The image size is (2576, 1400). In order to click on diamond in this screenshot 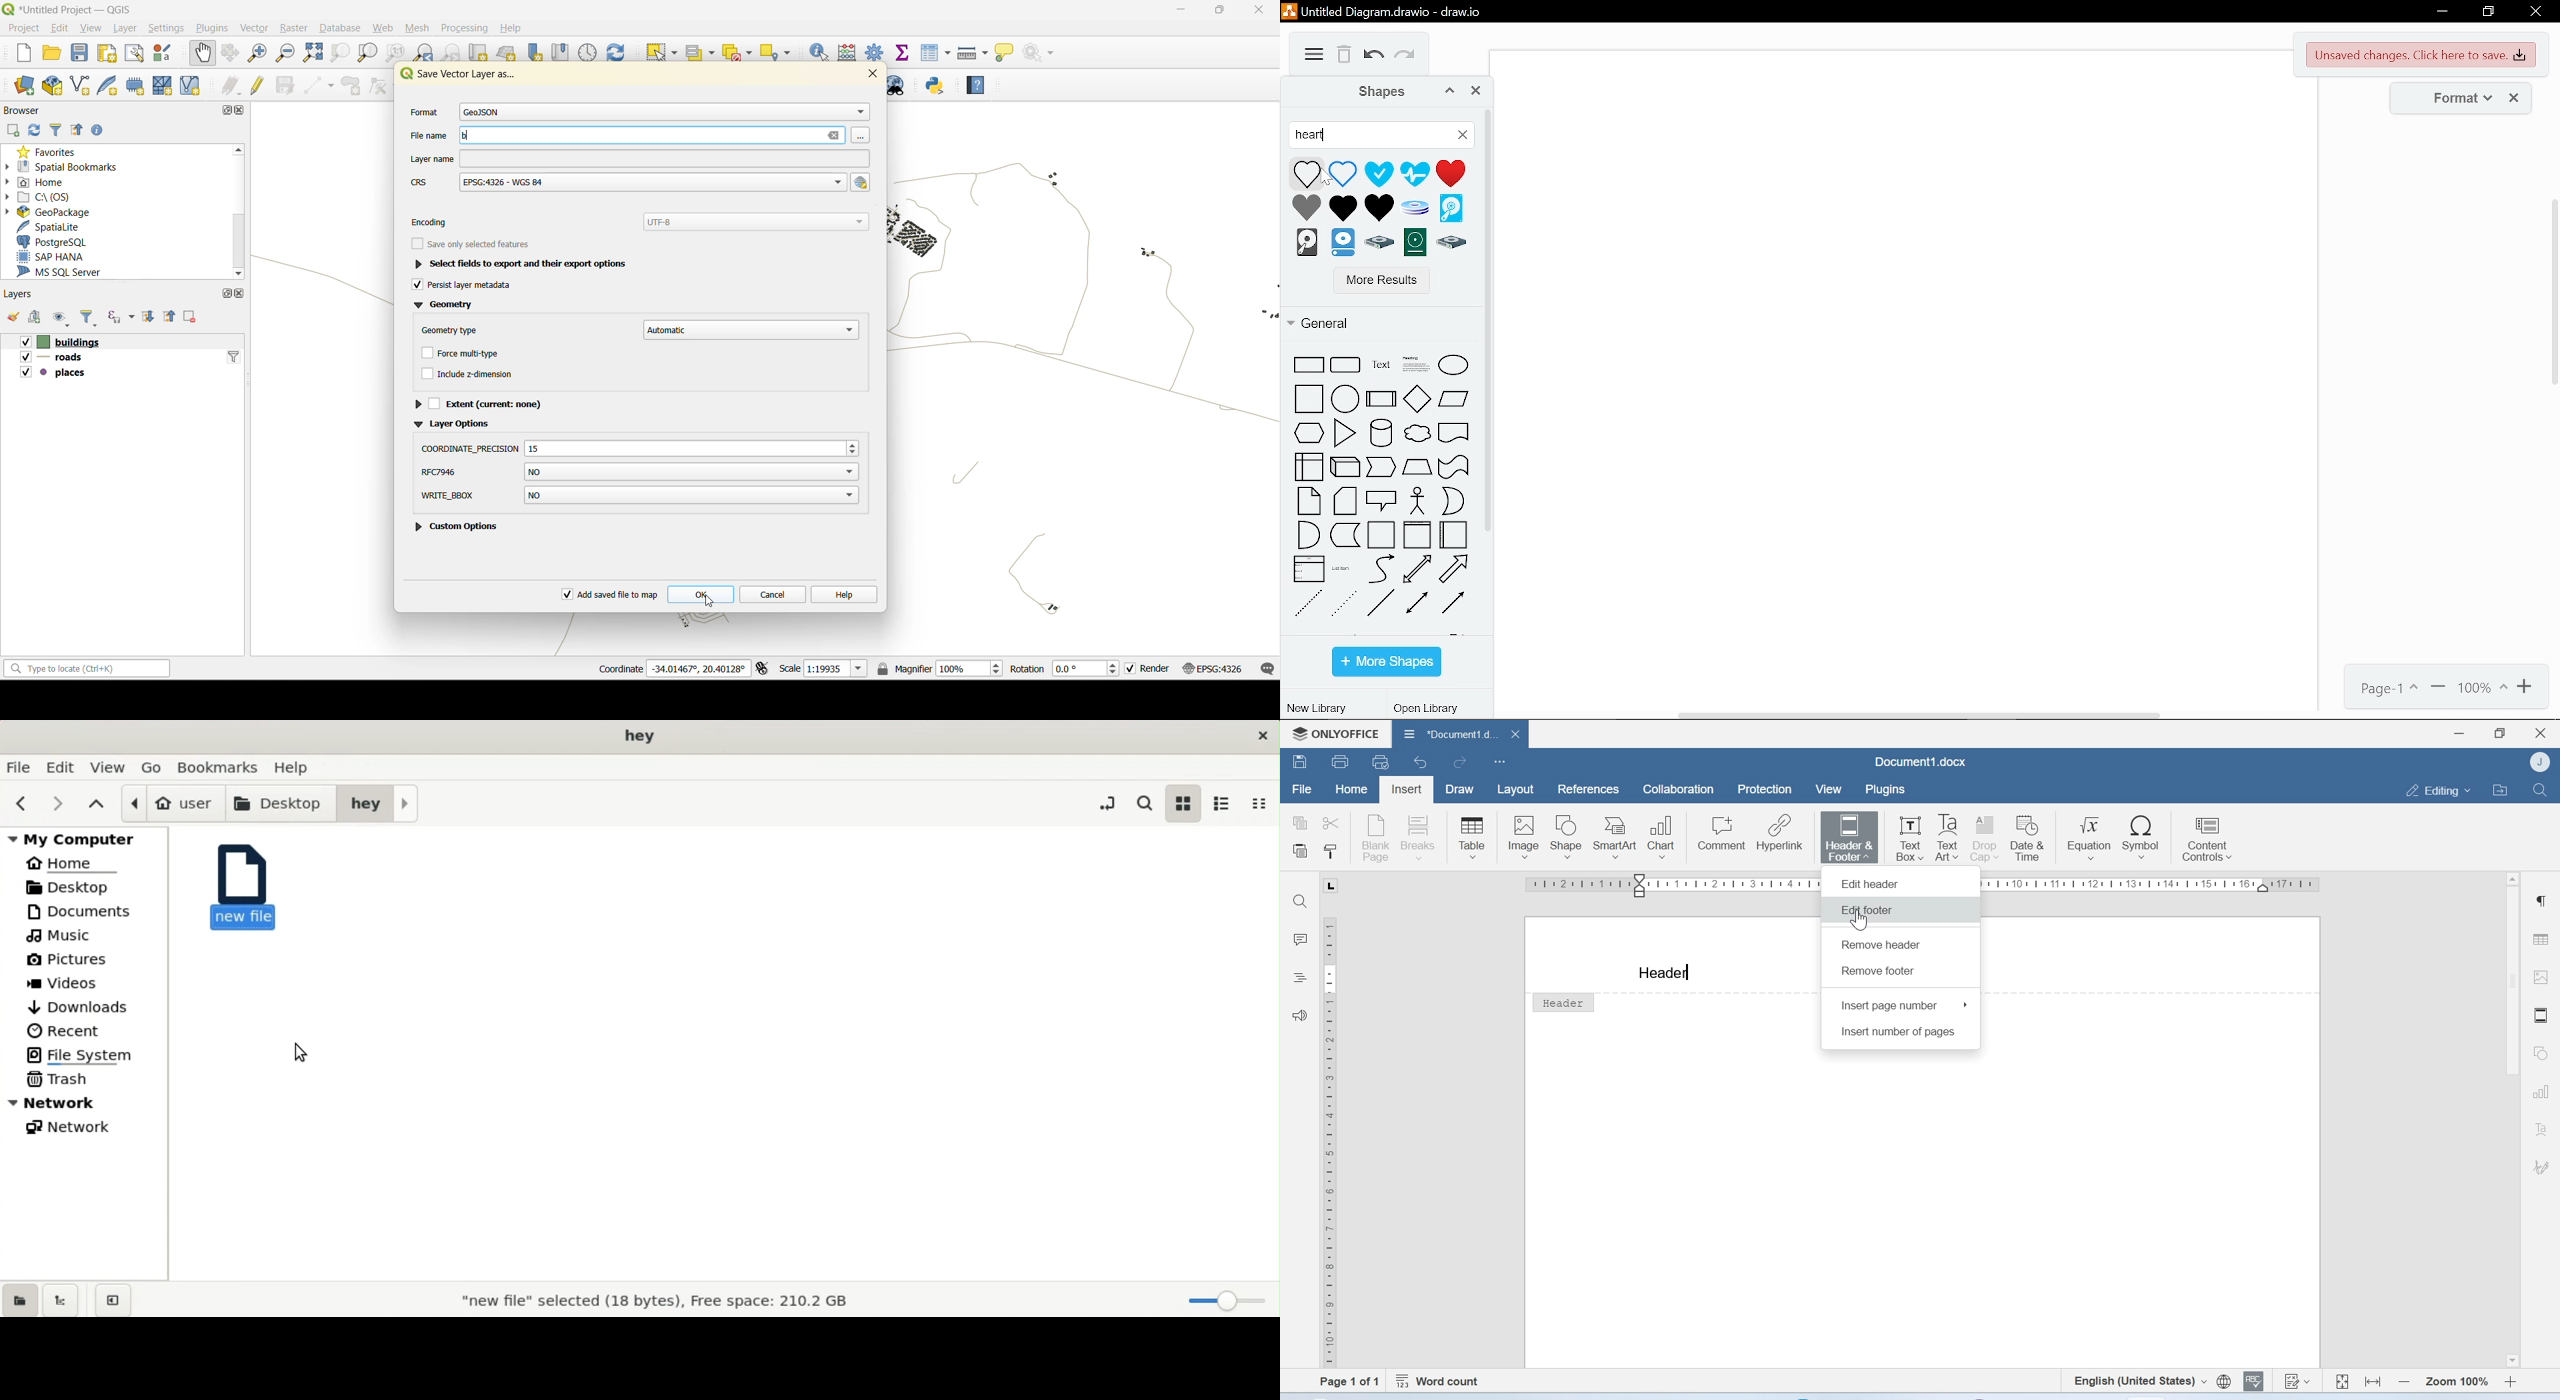, I will do `click(1416, 397)`.